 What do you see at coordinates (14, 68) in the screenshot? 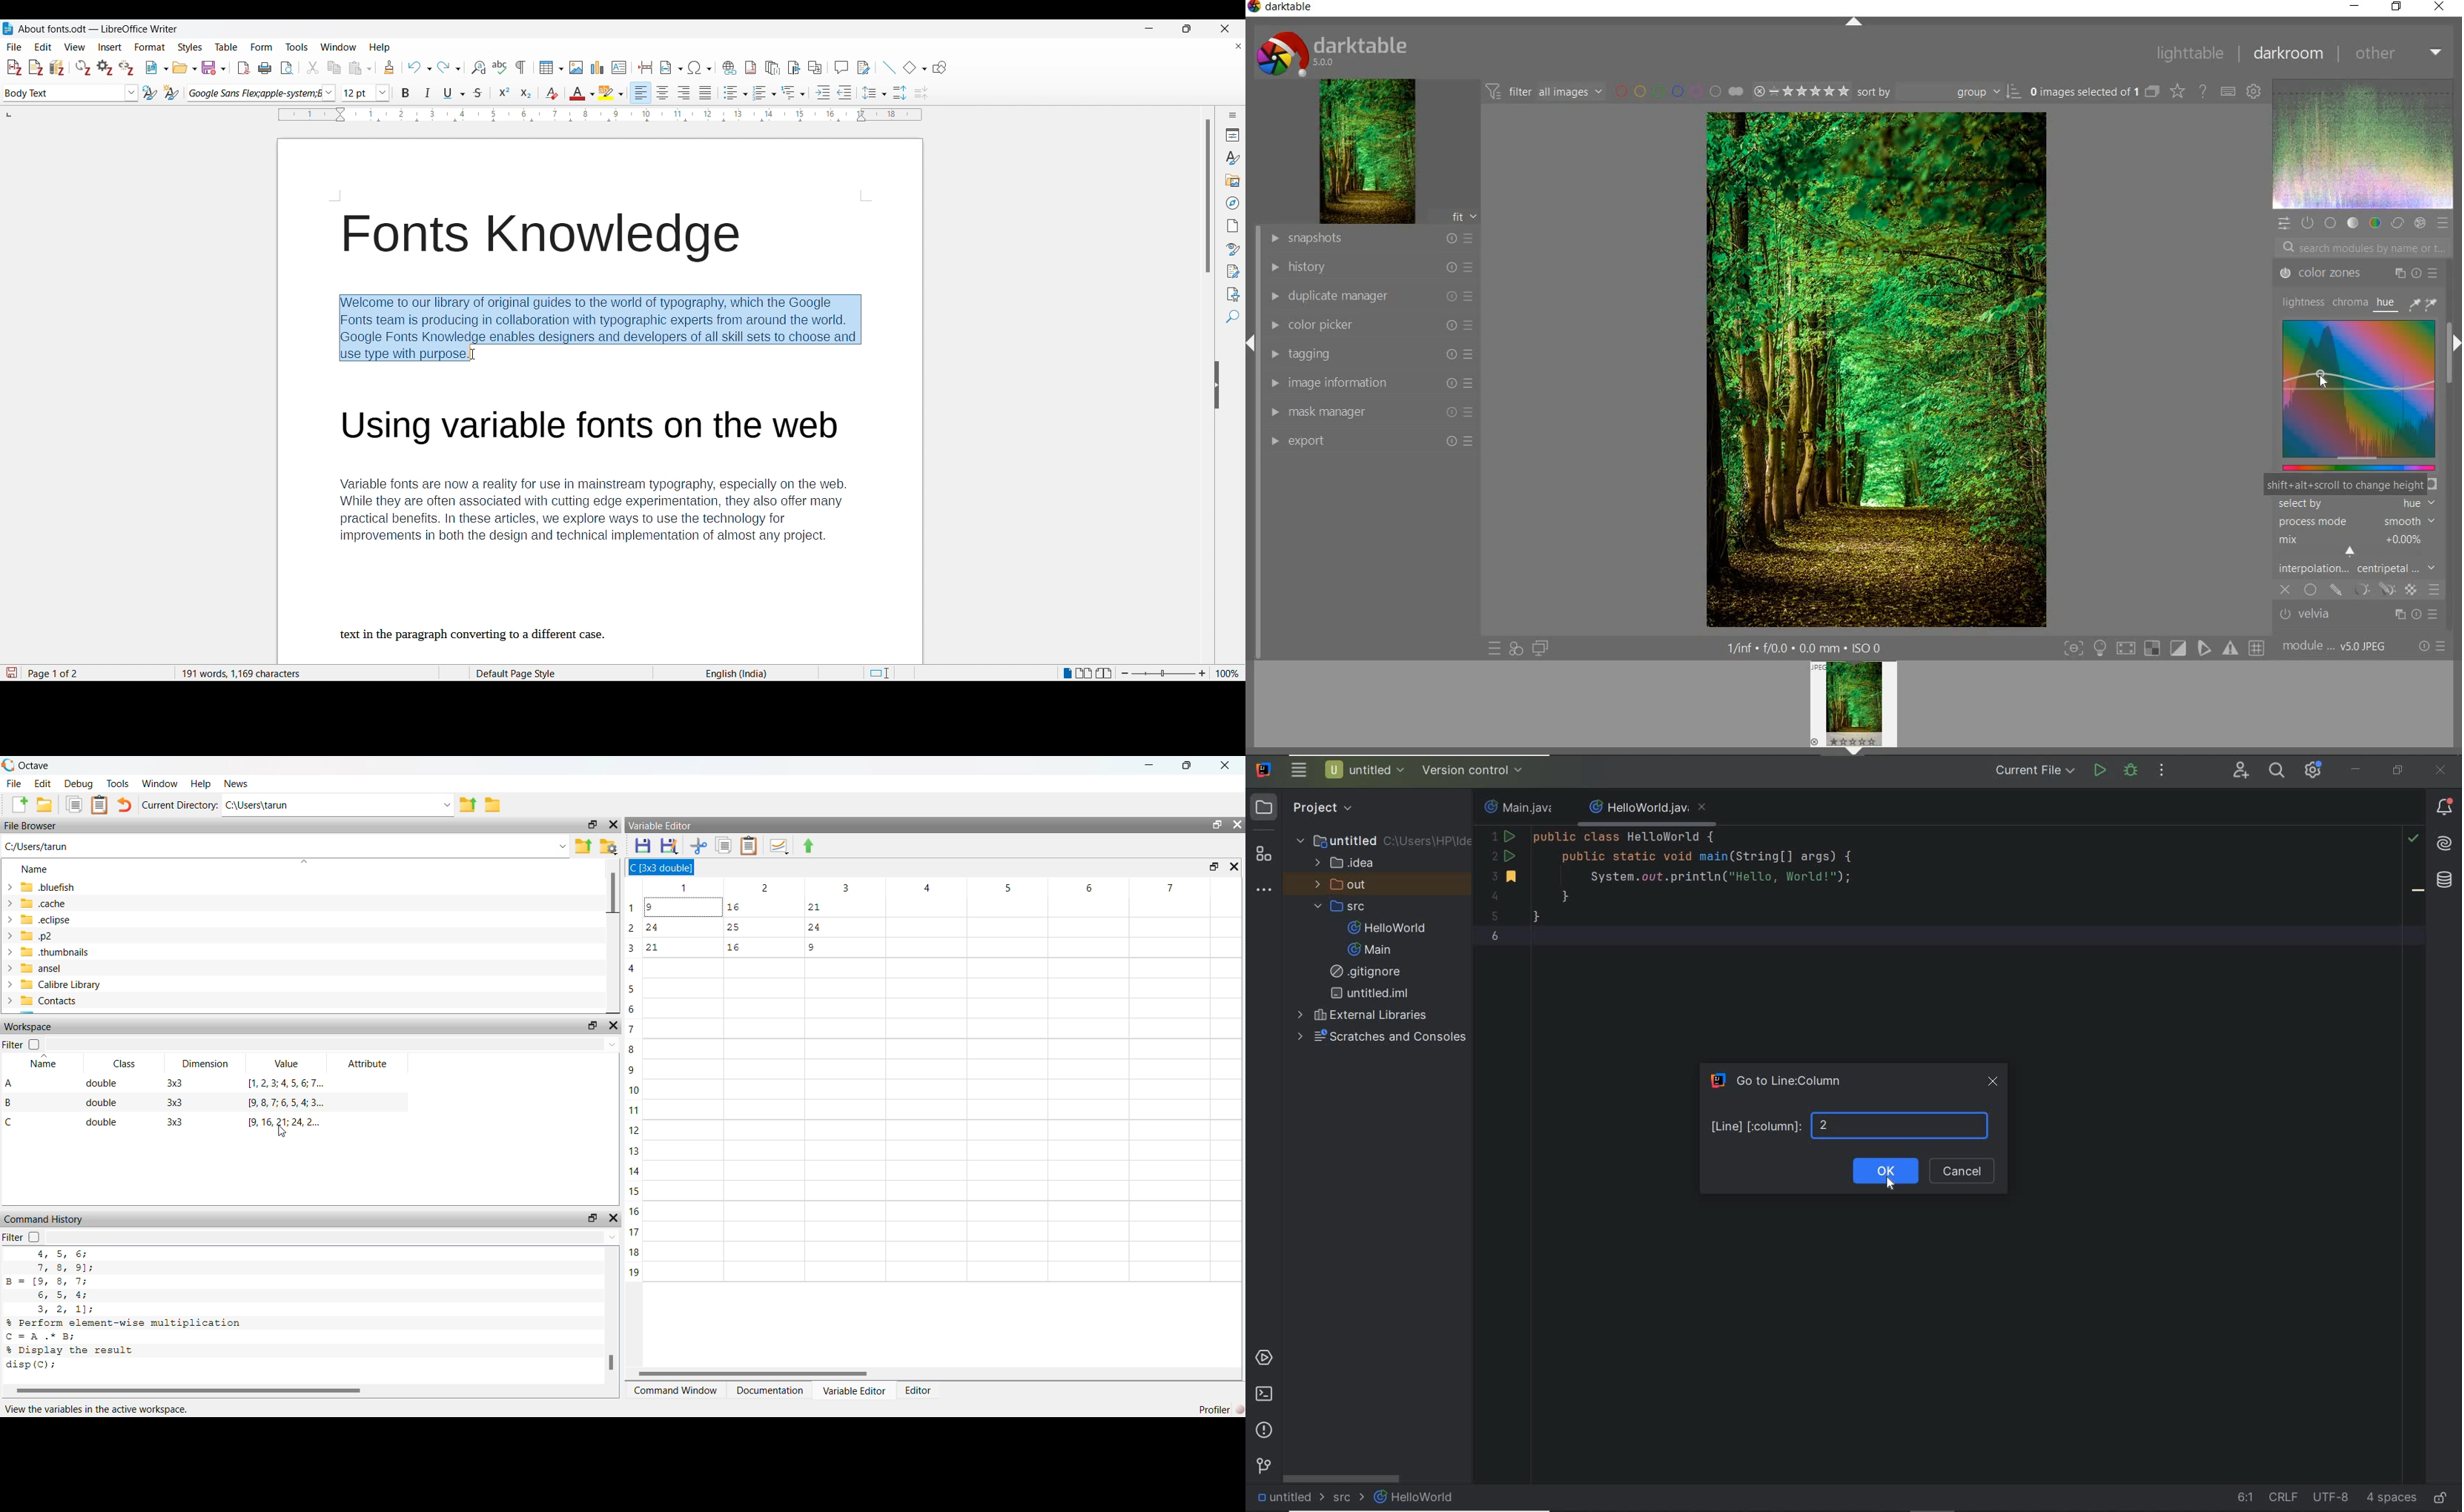
I see `Add\Edit citation` at bounding box center [14, 68].